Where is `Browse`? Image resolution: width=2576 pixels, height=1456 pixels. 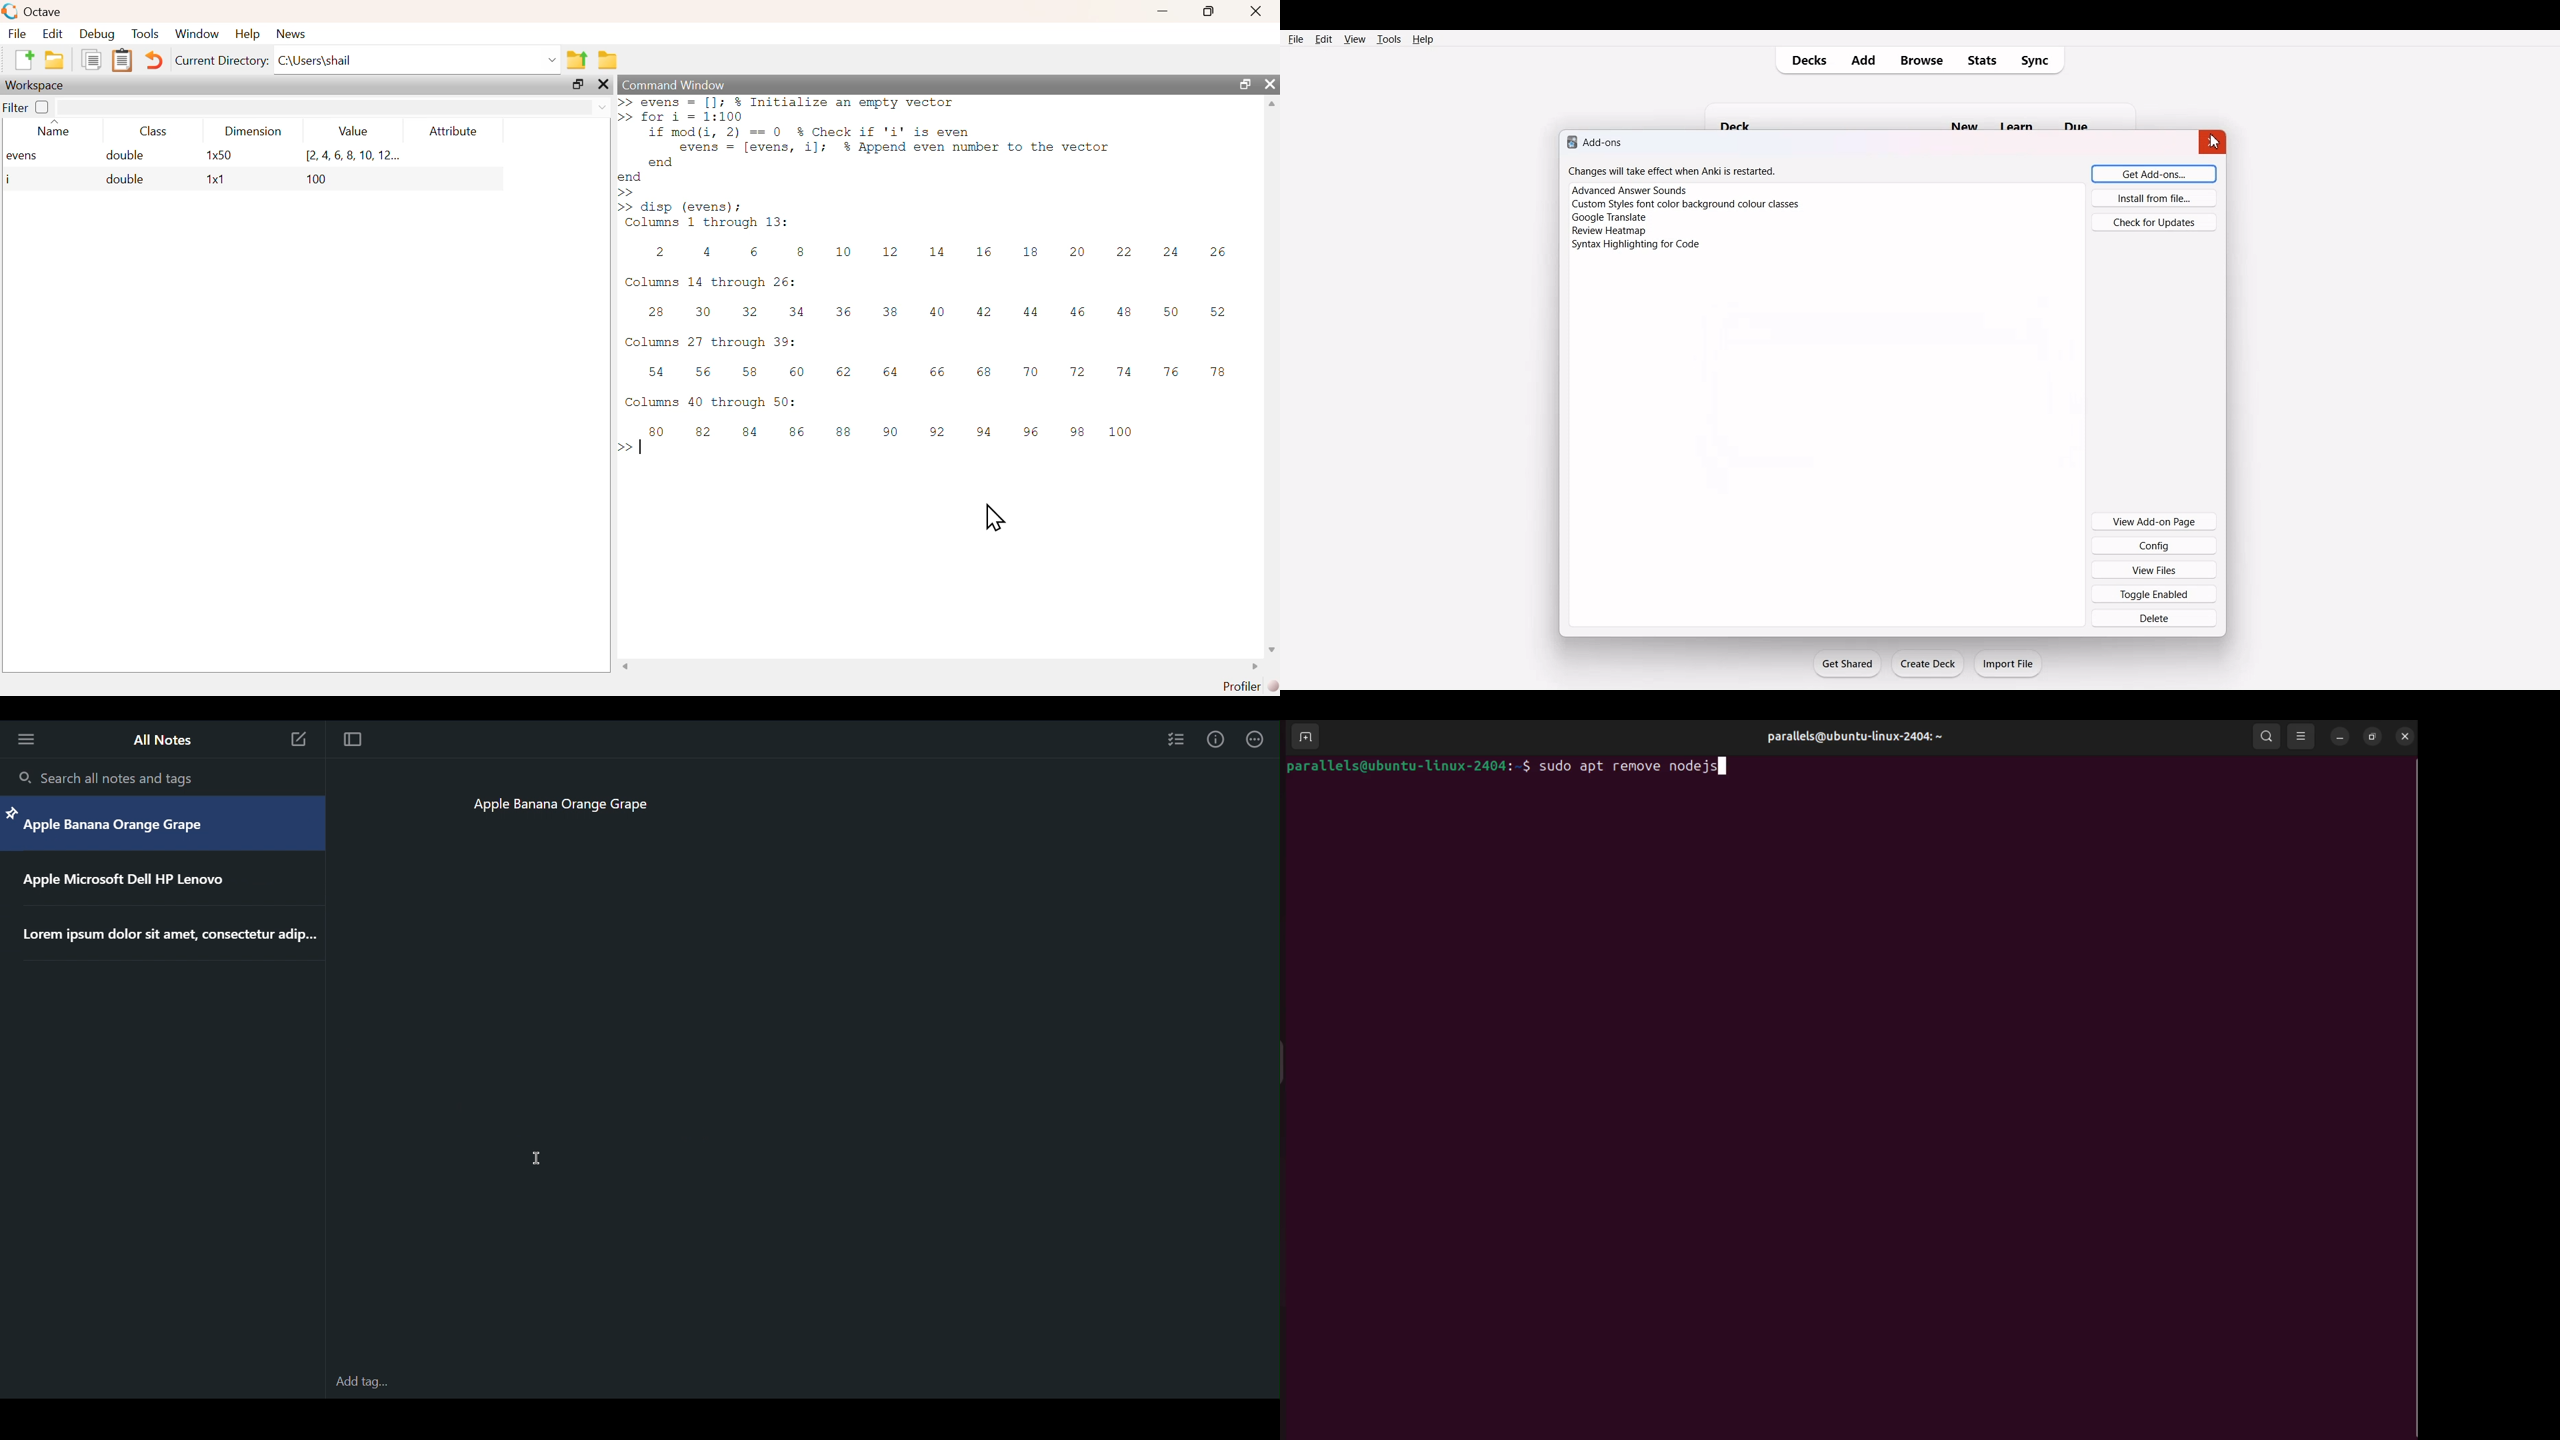 Browse is located at coordinates (1921, 61).